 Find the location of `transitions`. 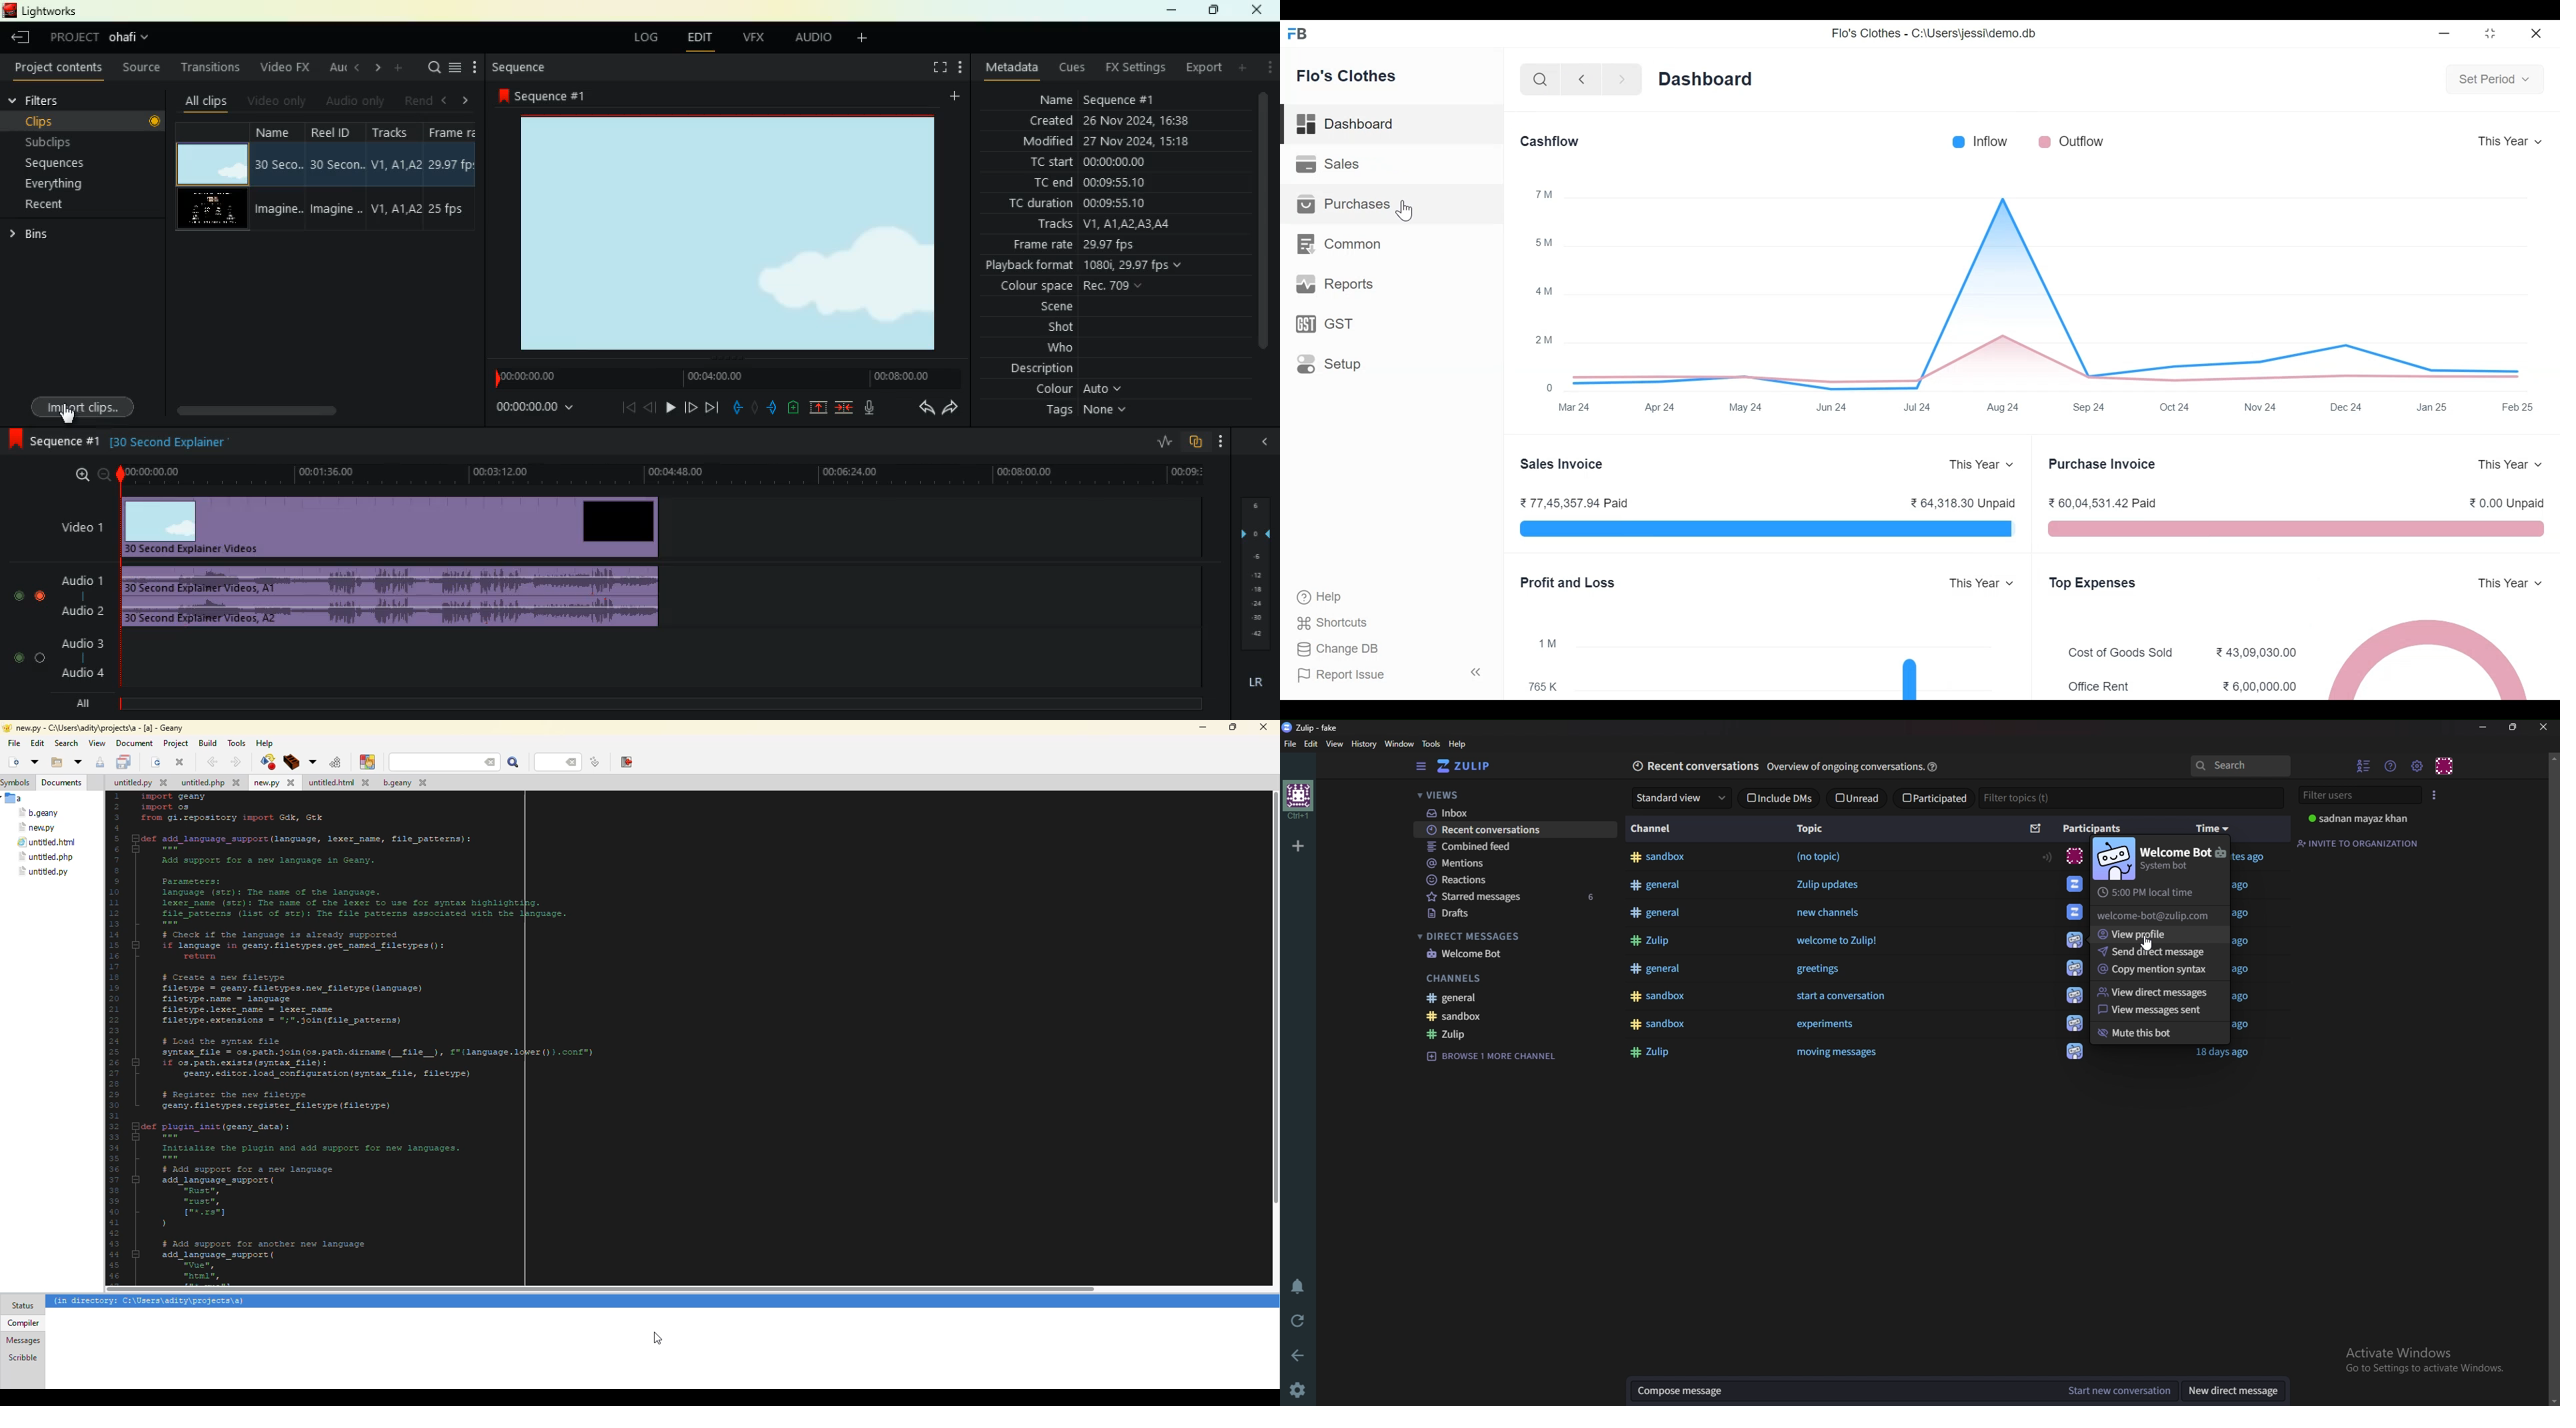

transitions is located at coordinates (213, 69).